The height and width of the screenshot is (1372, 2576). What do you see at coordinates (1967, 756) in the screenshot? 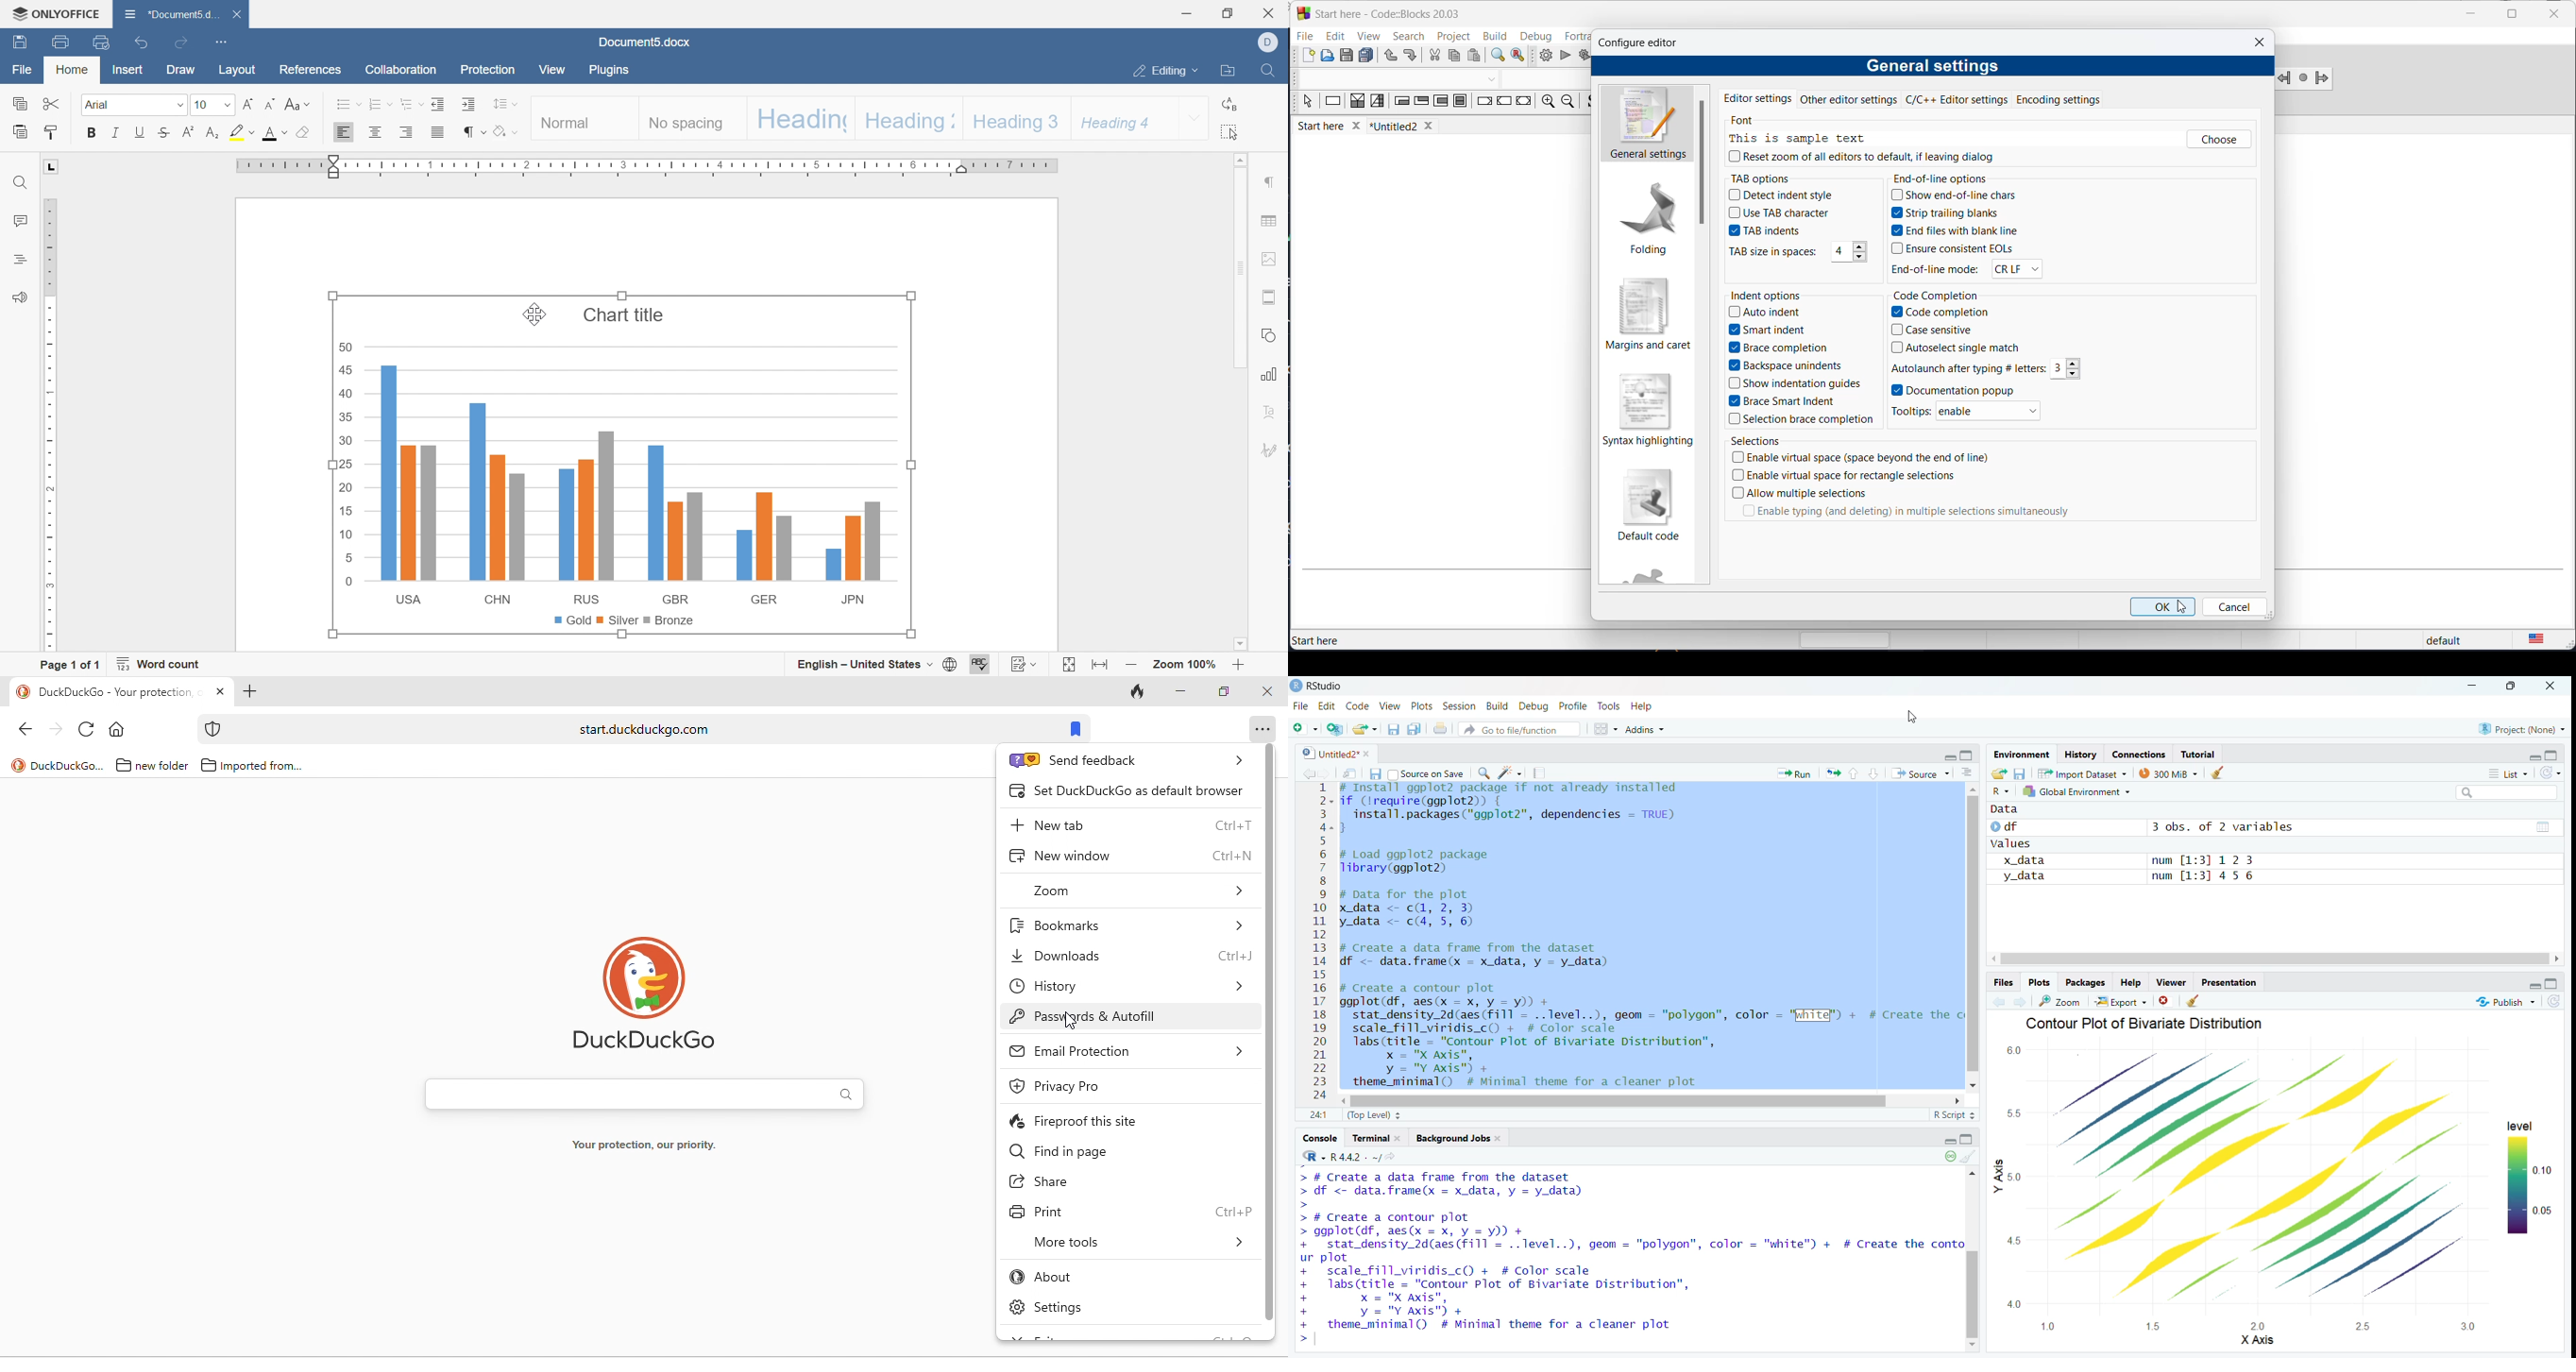
I see `hide console` at bounding box center [1967, 756].